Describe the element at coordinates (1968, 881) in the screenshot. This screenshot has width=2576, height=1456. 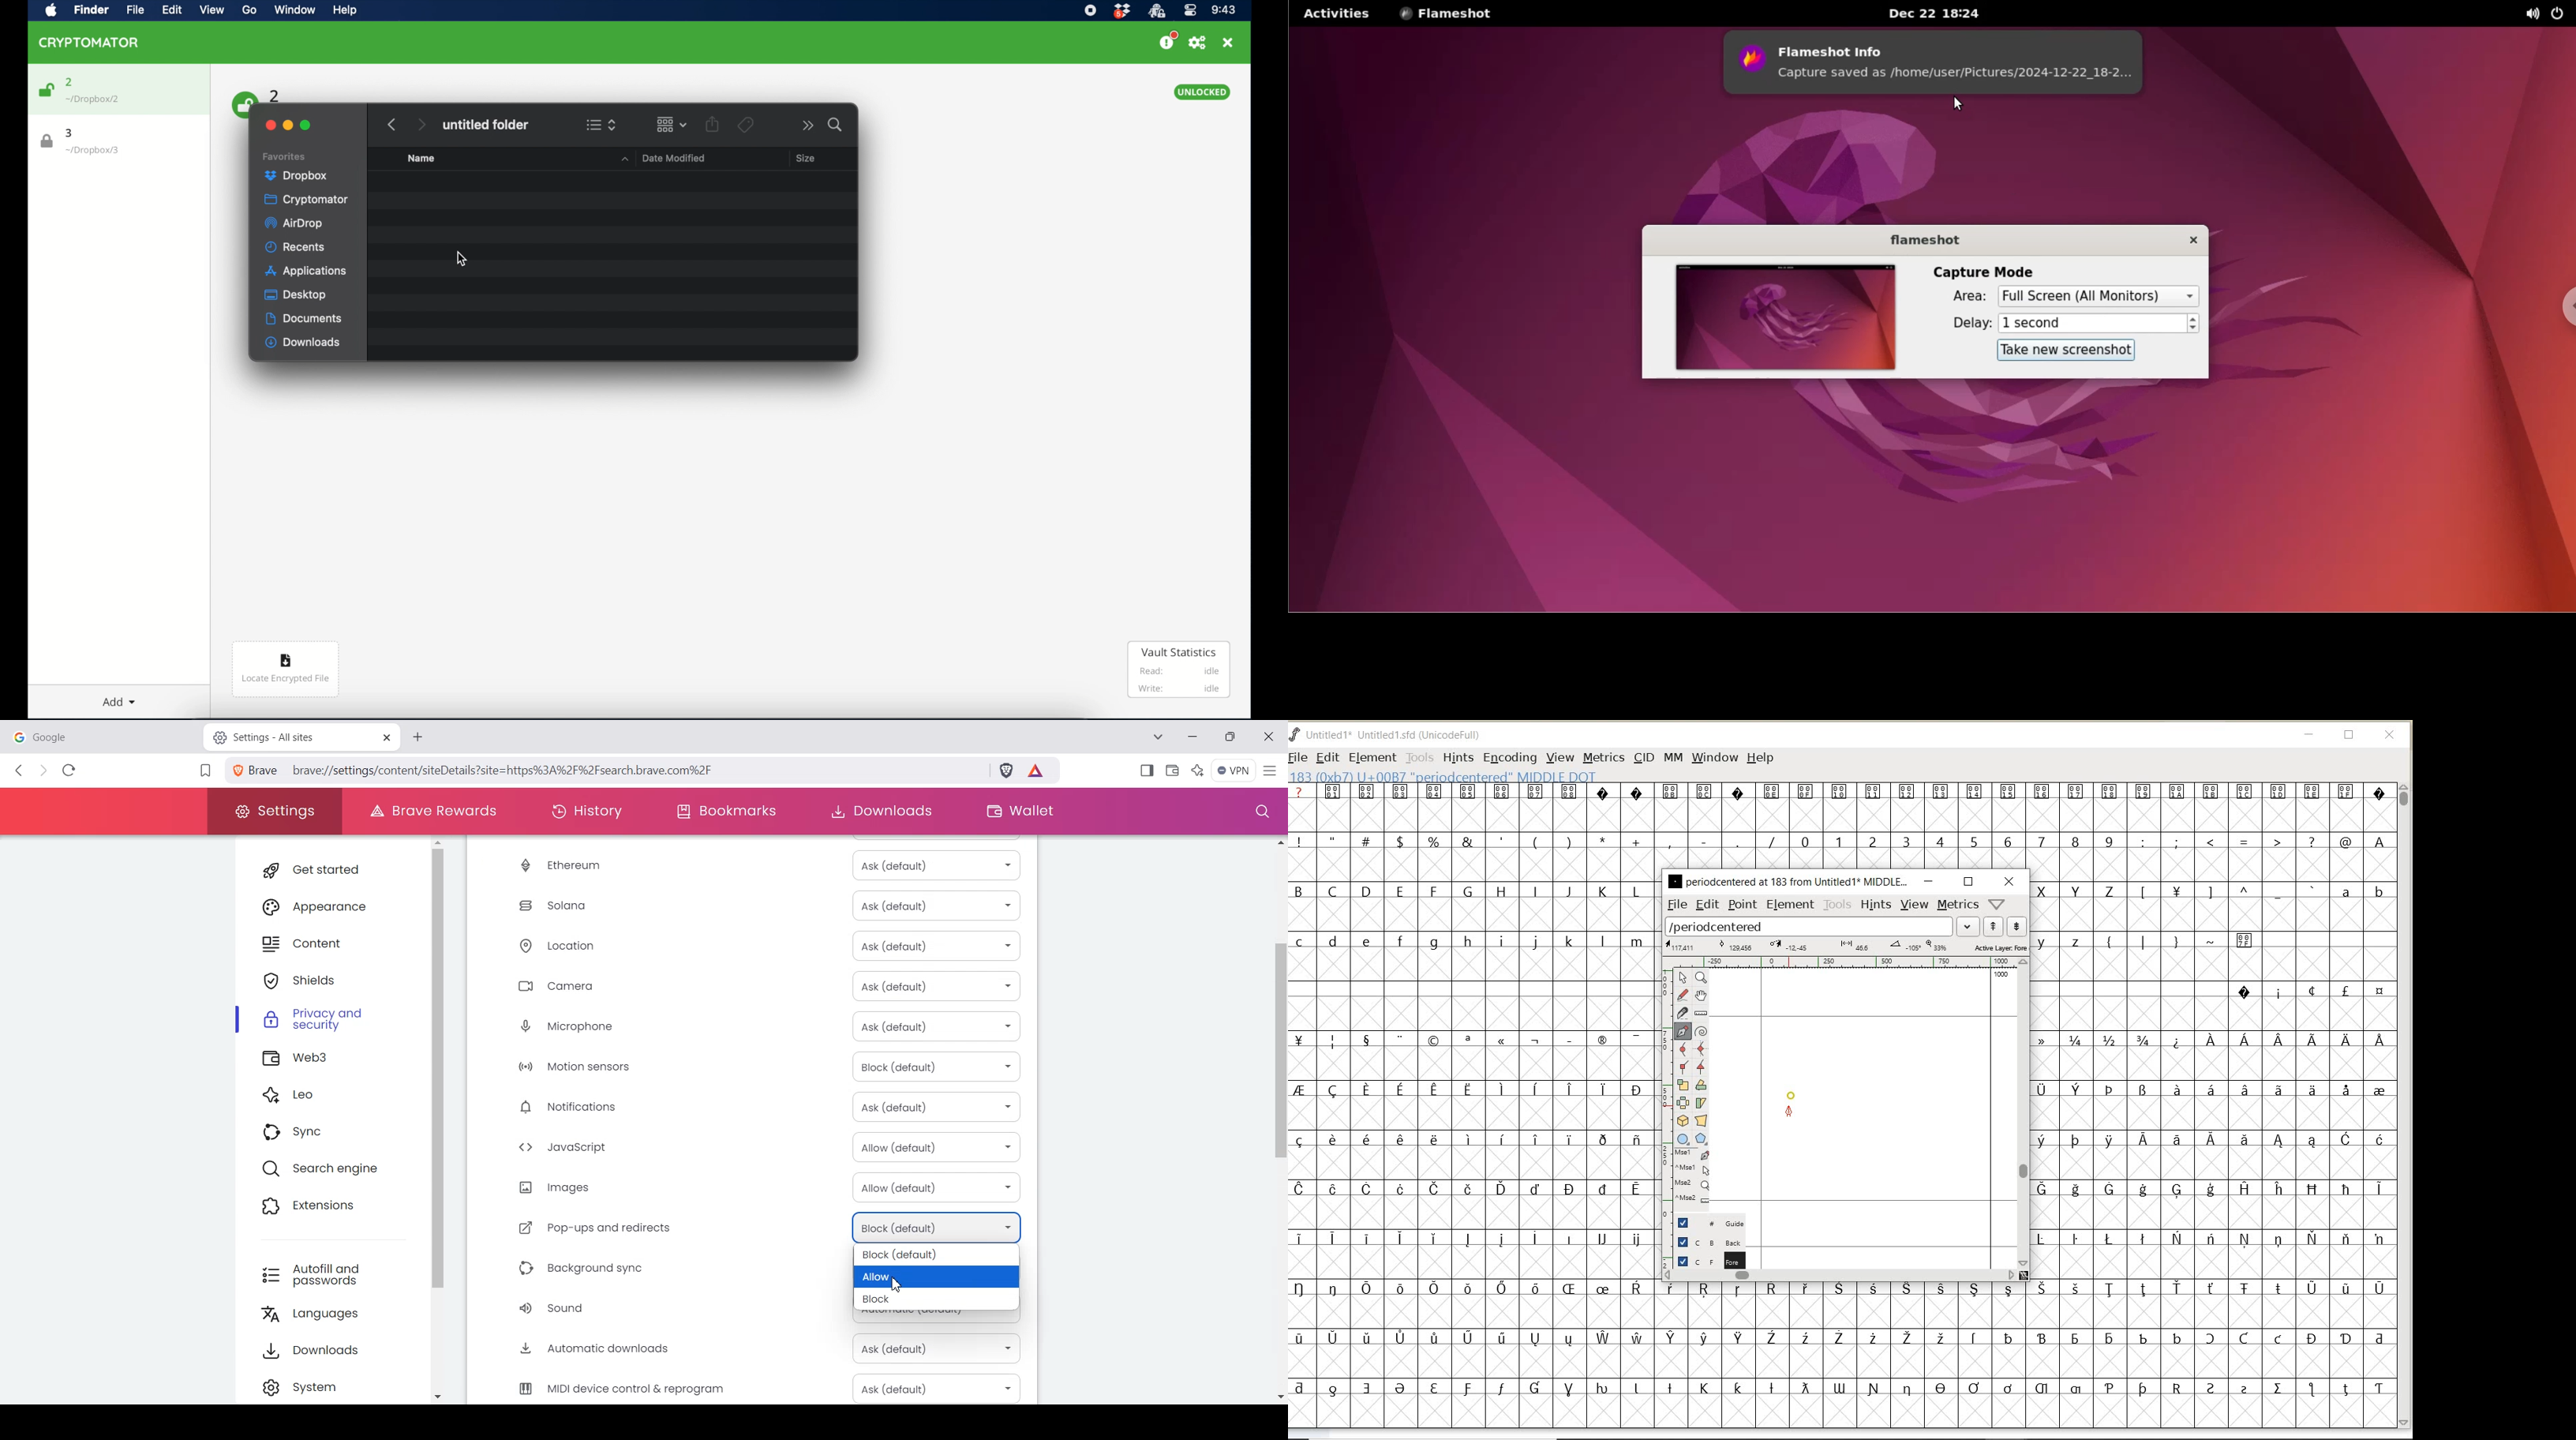
I see `restore` at that location.